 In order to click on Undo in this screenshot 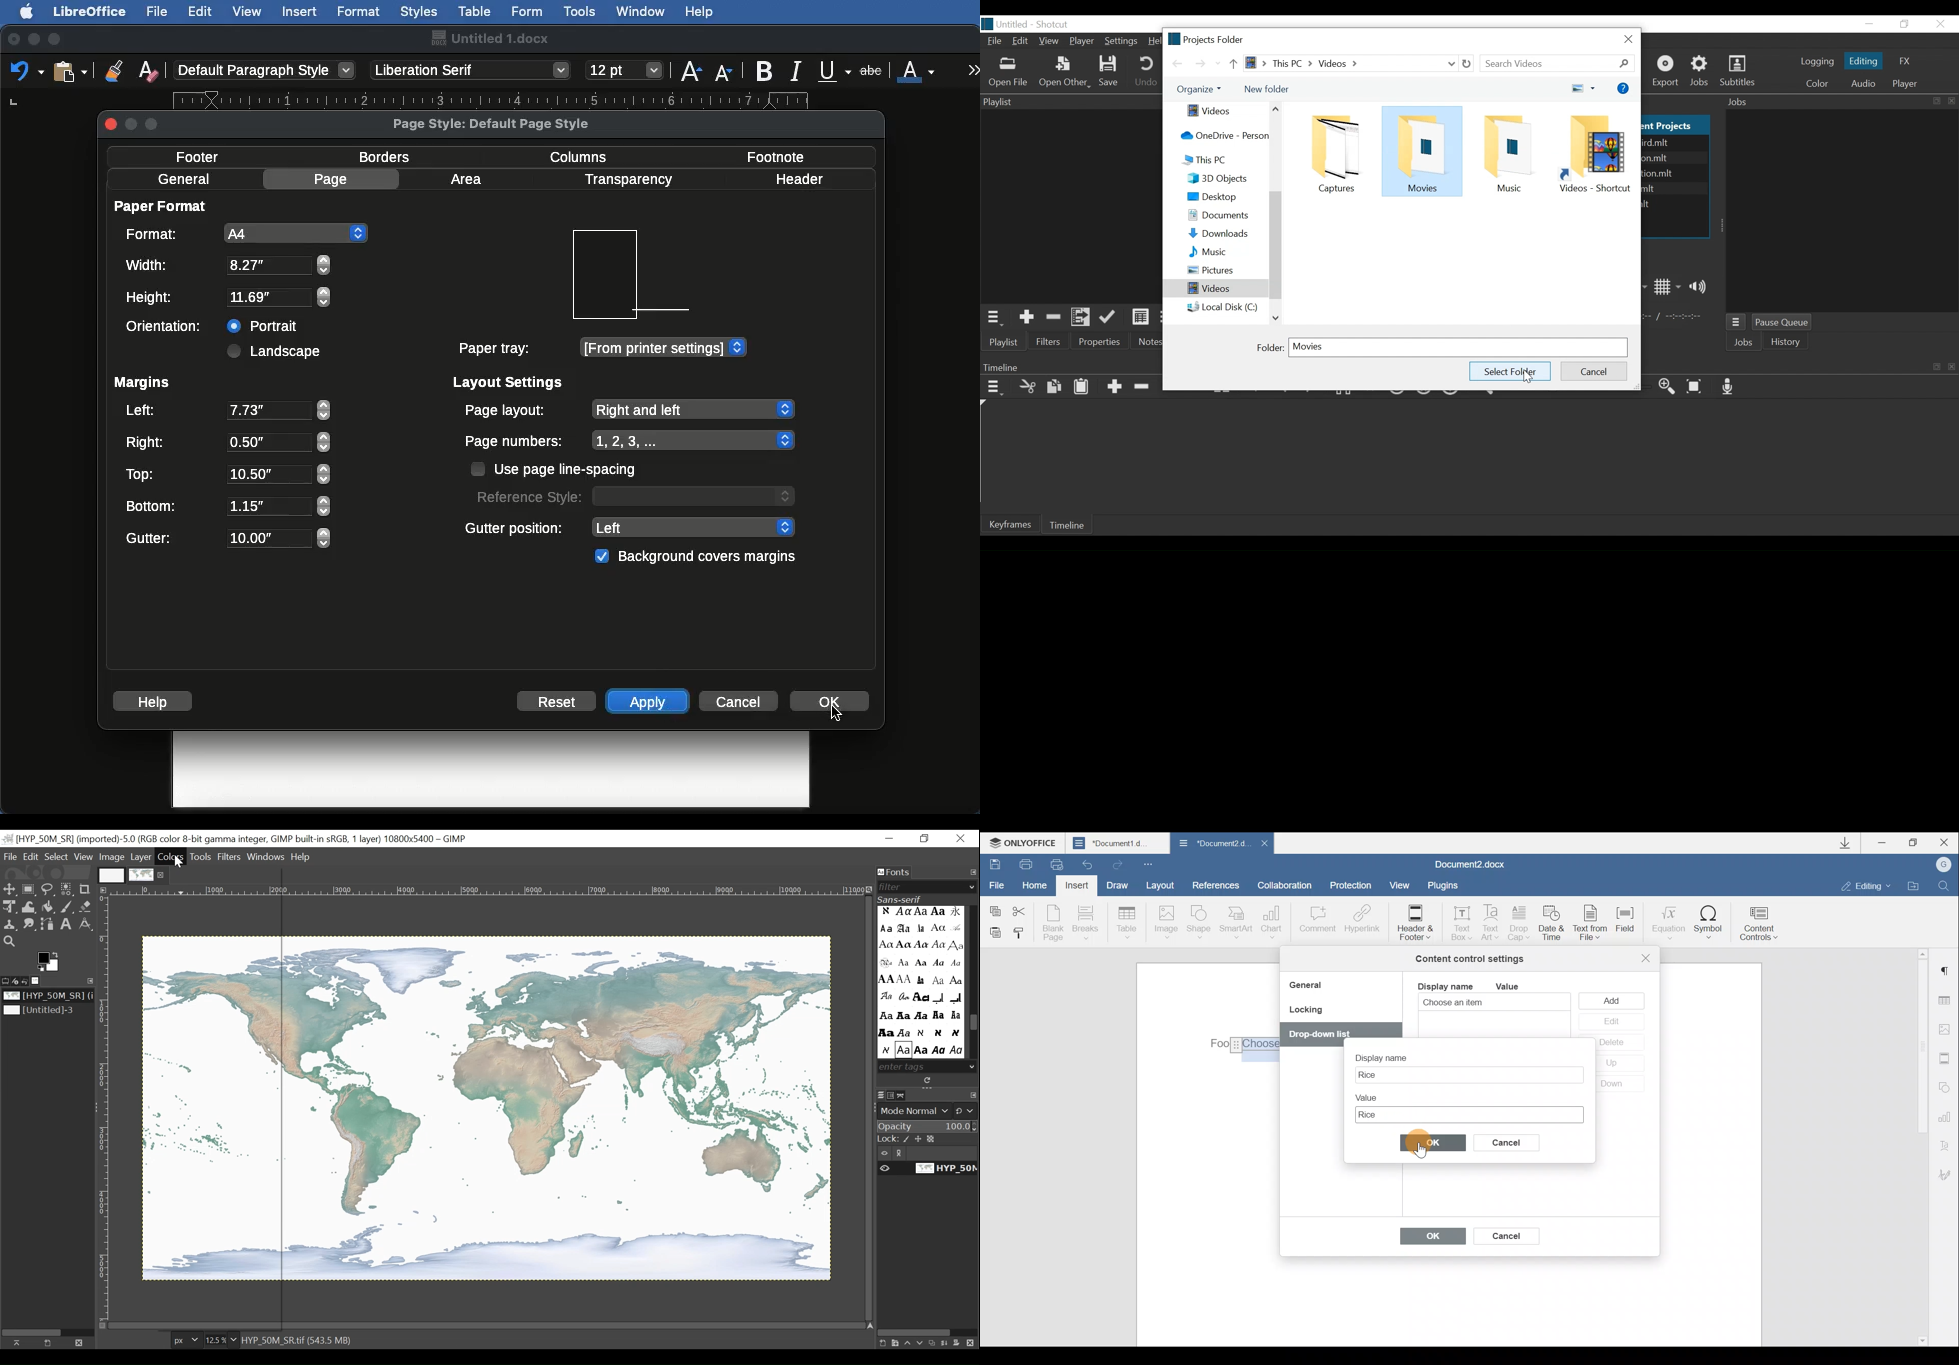, I will do `click(1088, 861)`.